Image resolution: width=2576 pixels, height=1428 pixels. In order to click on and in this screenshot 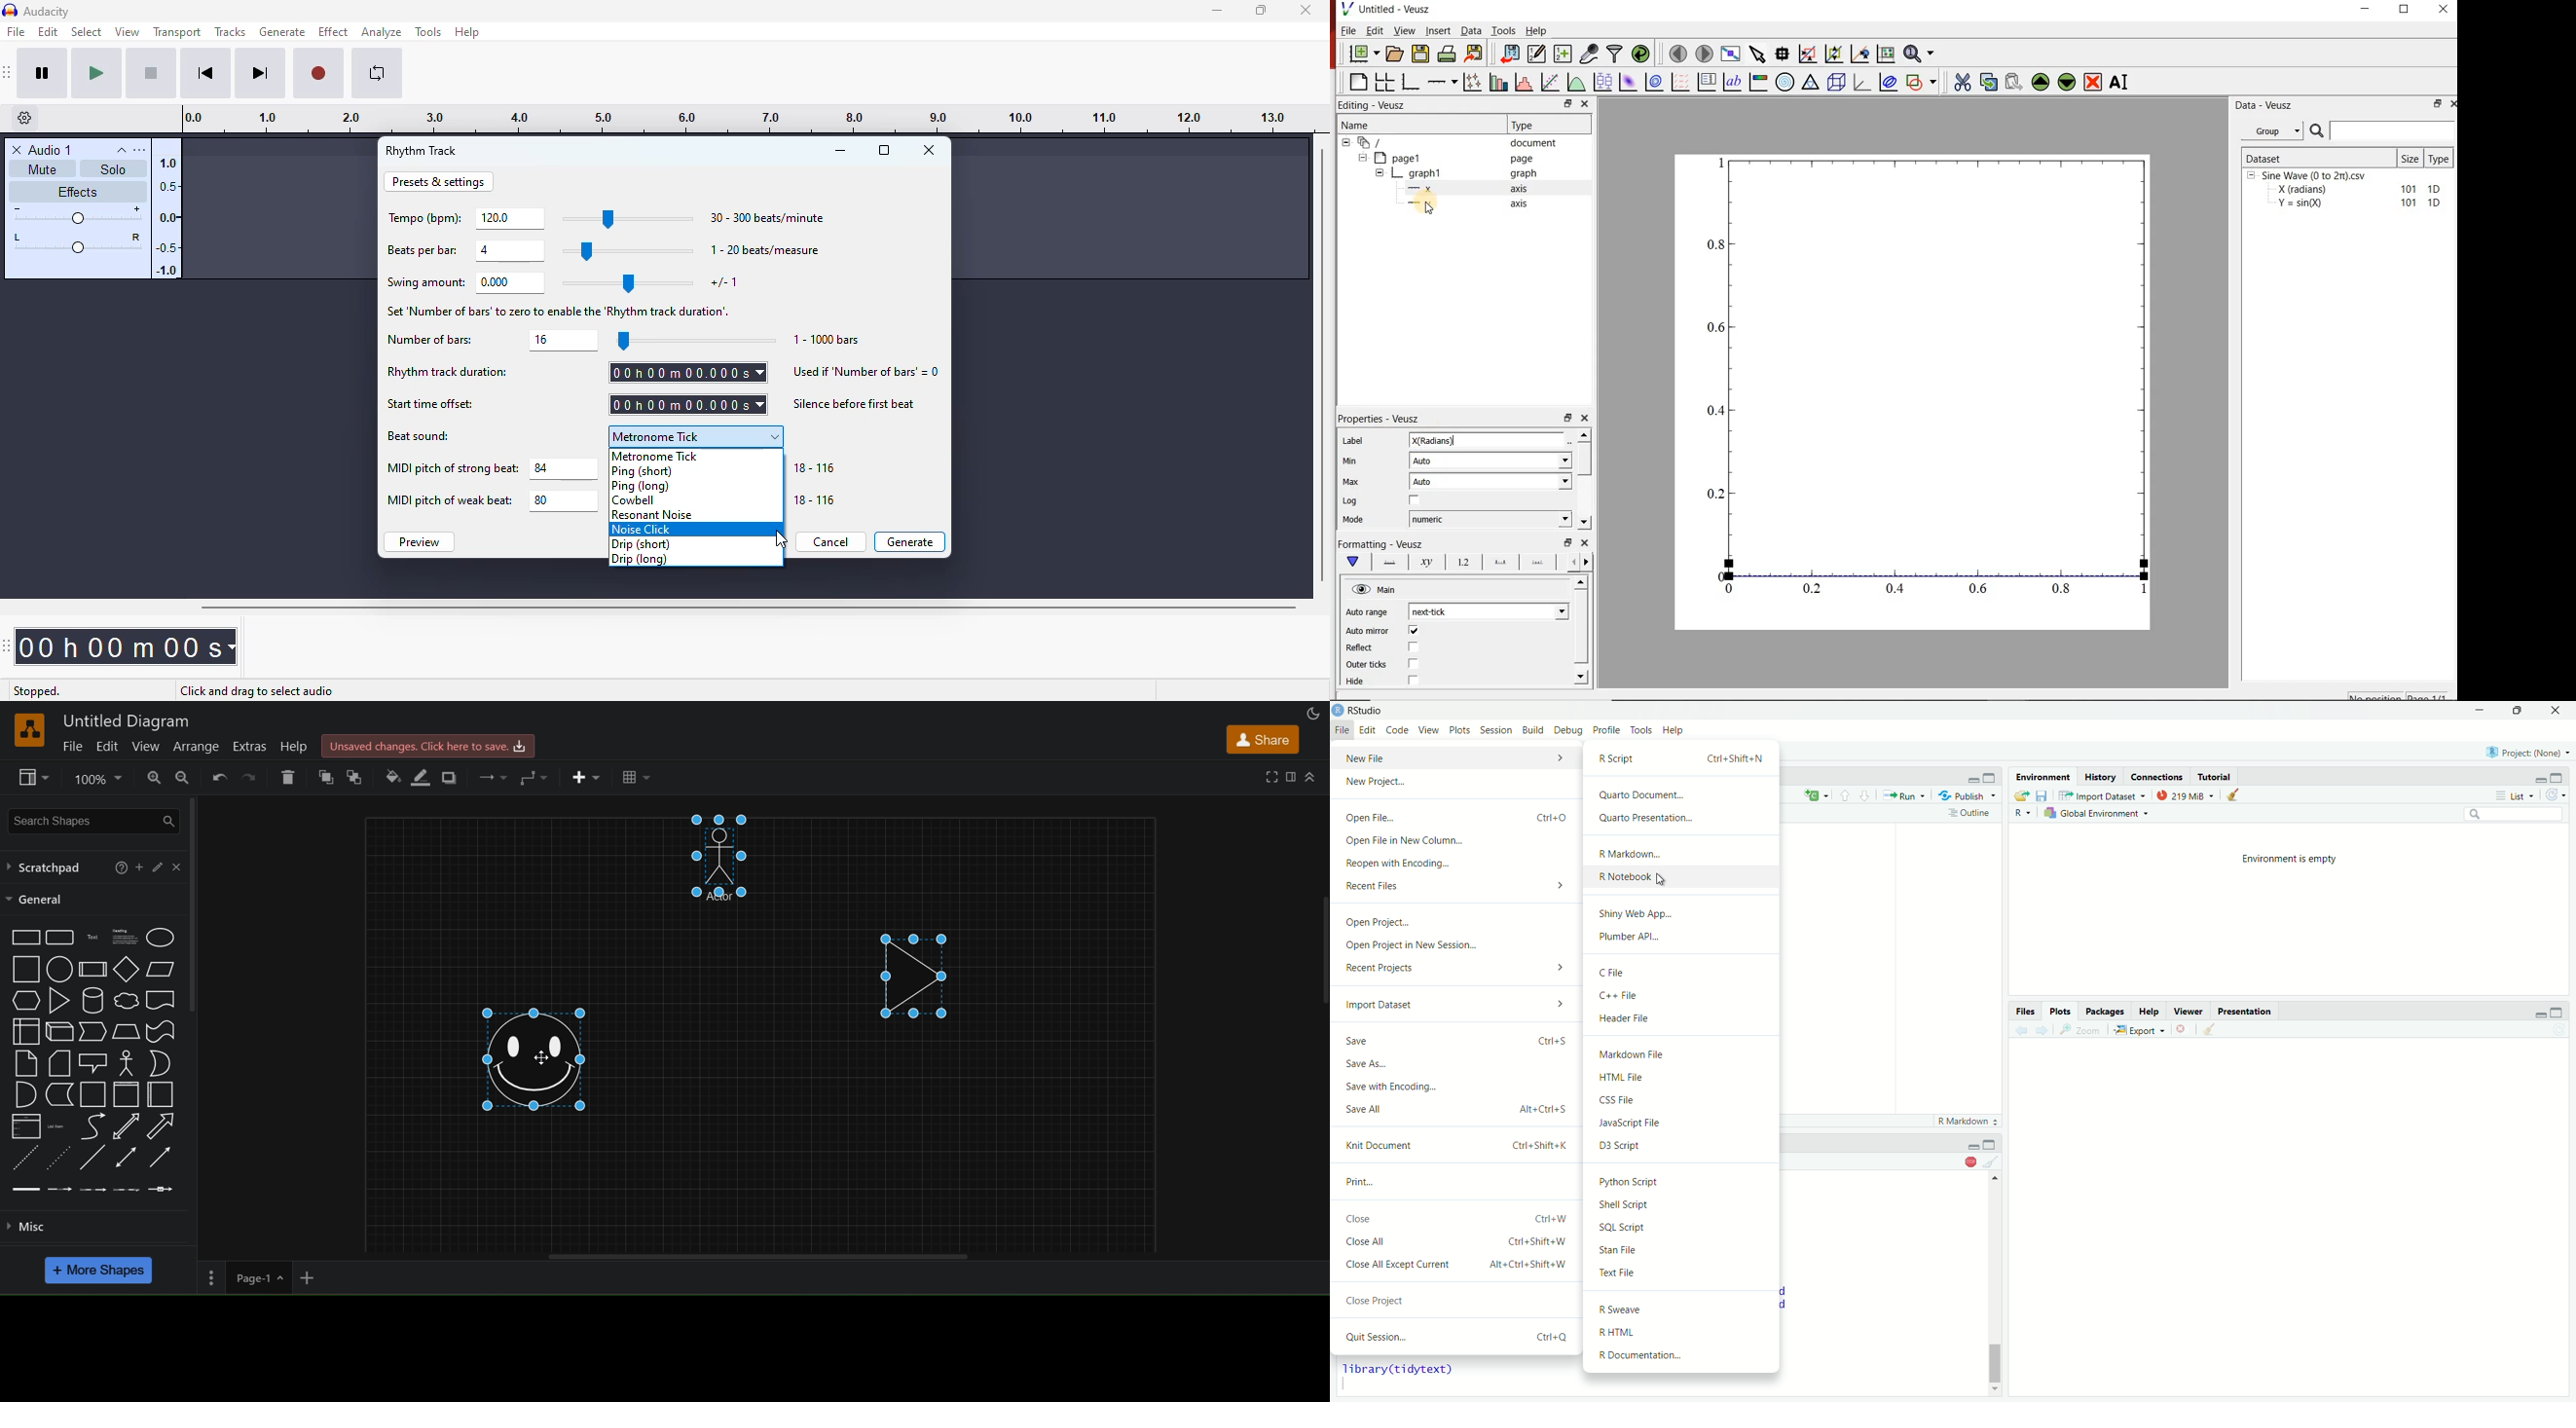, I will do `click(24, 1095)`.